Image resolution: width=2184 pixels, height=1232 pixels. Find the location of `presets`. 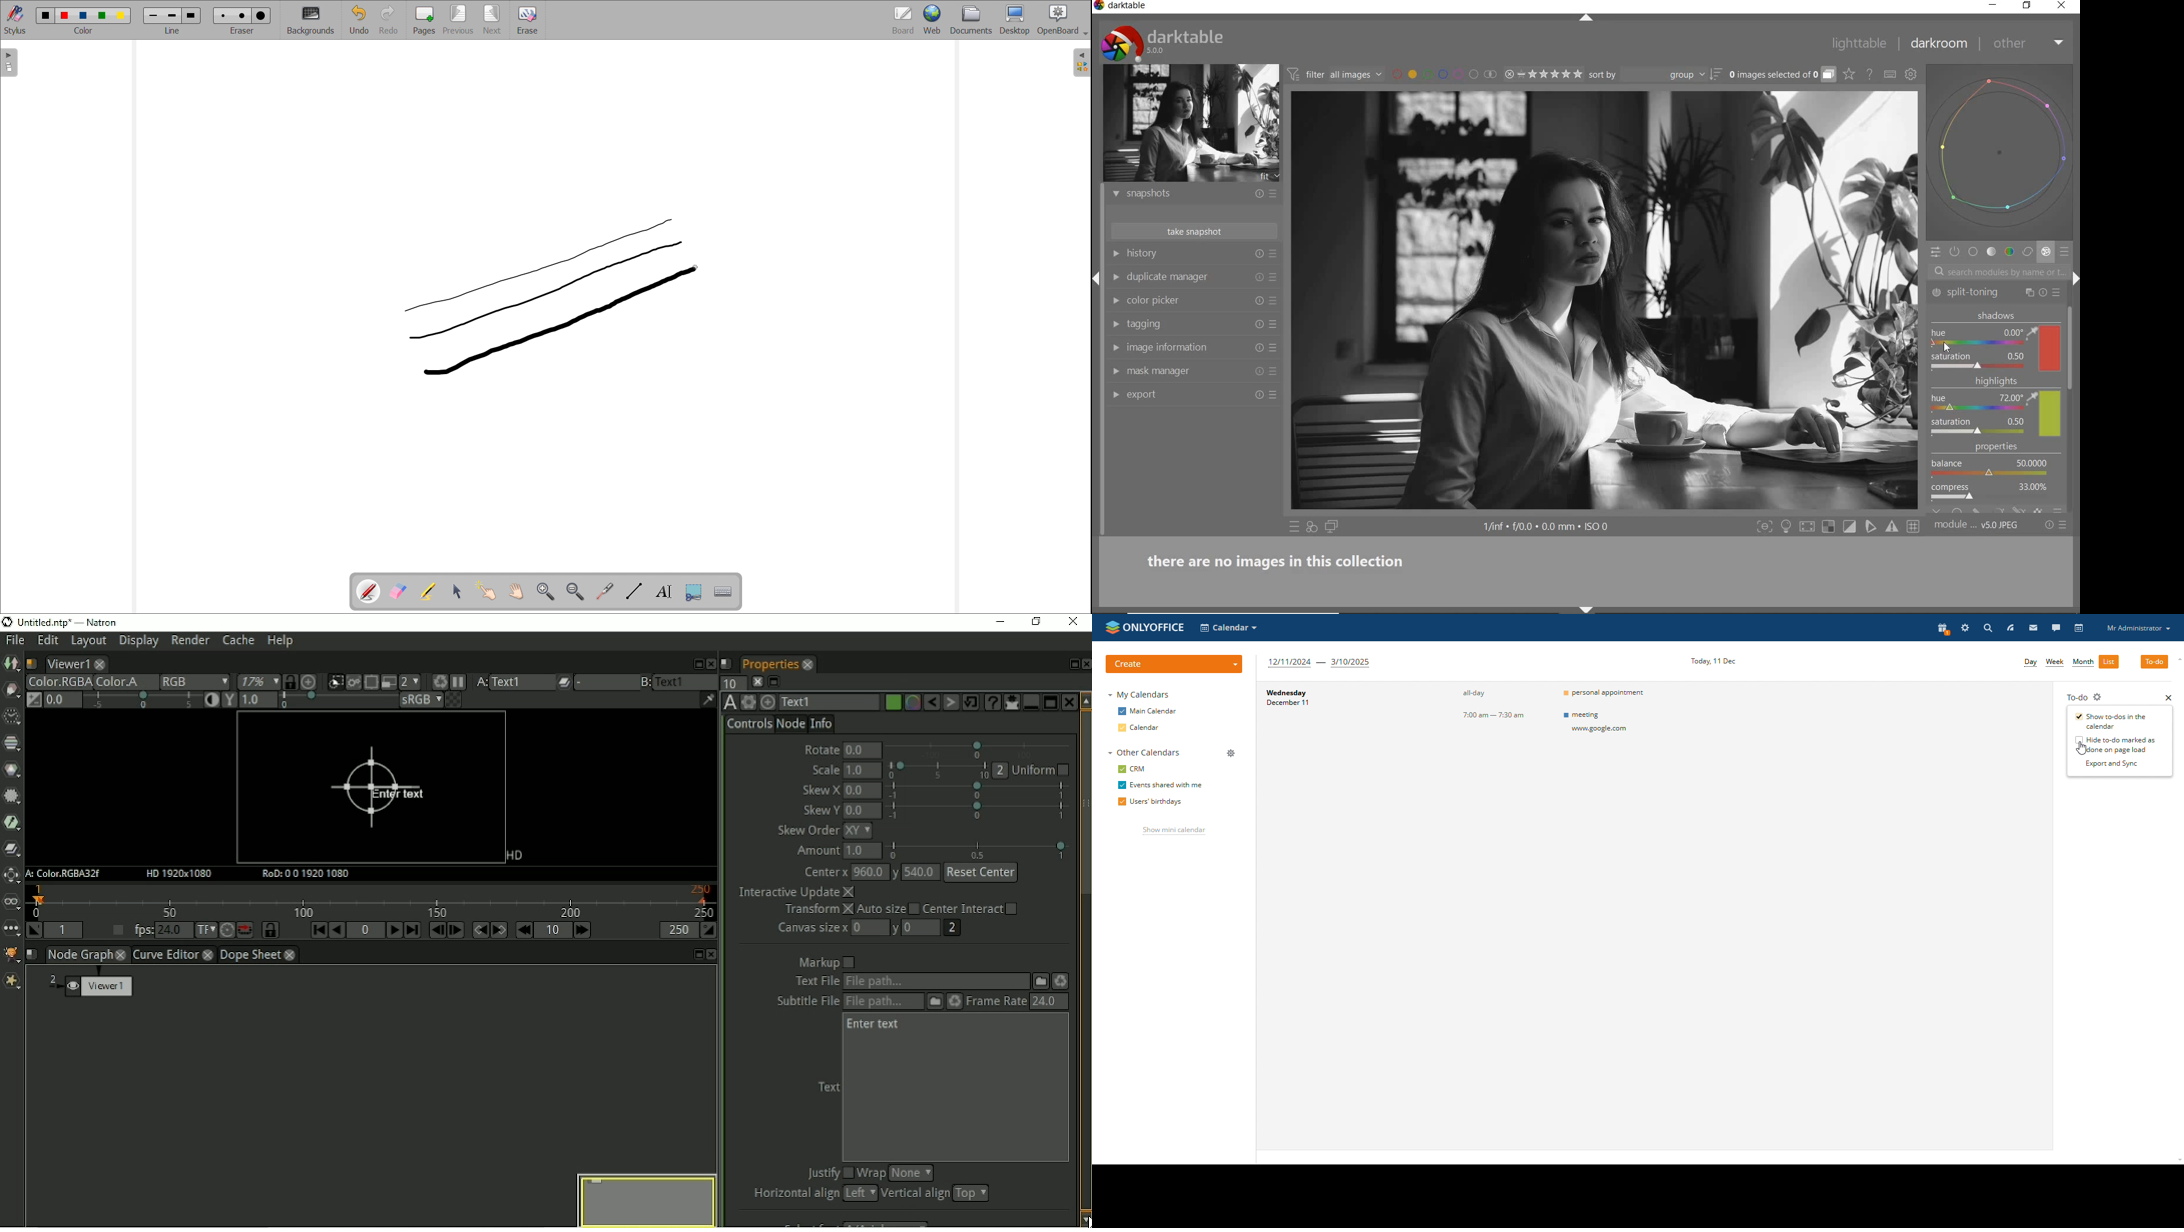

presets is located at coordinates (2058, 293).